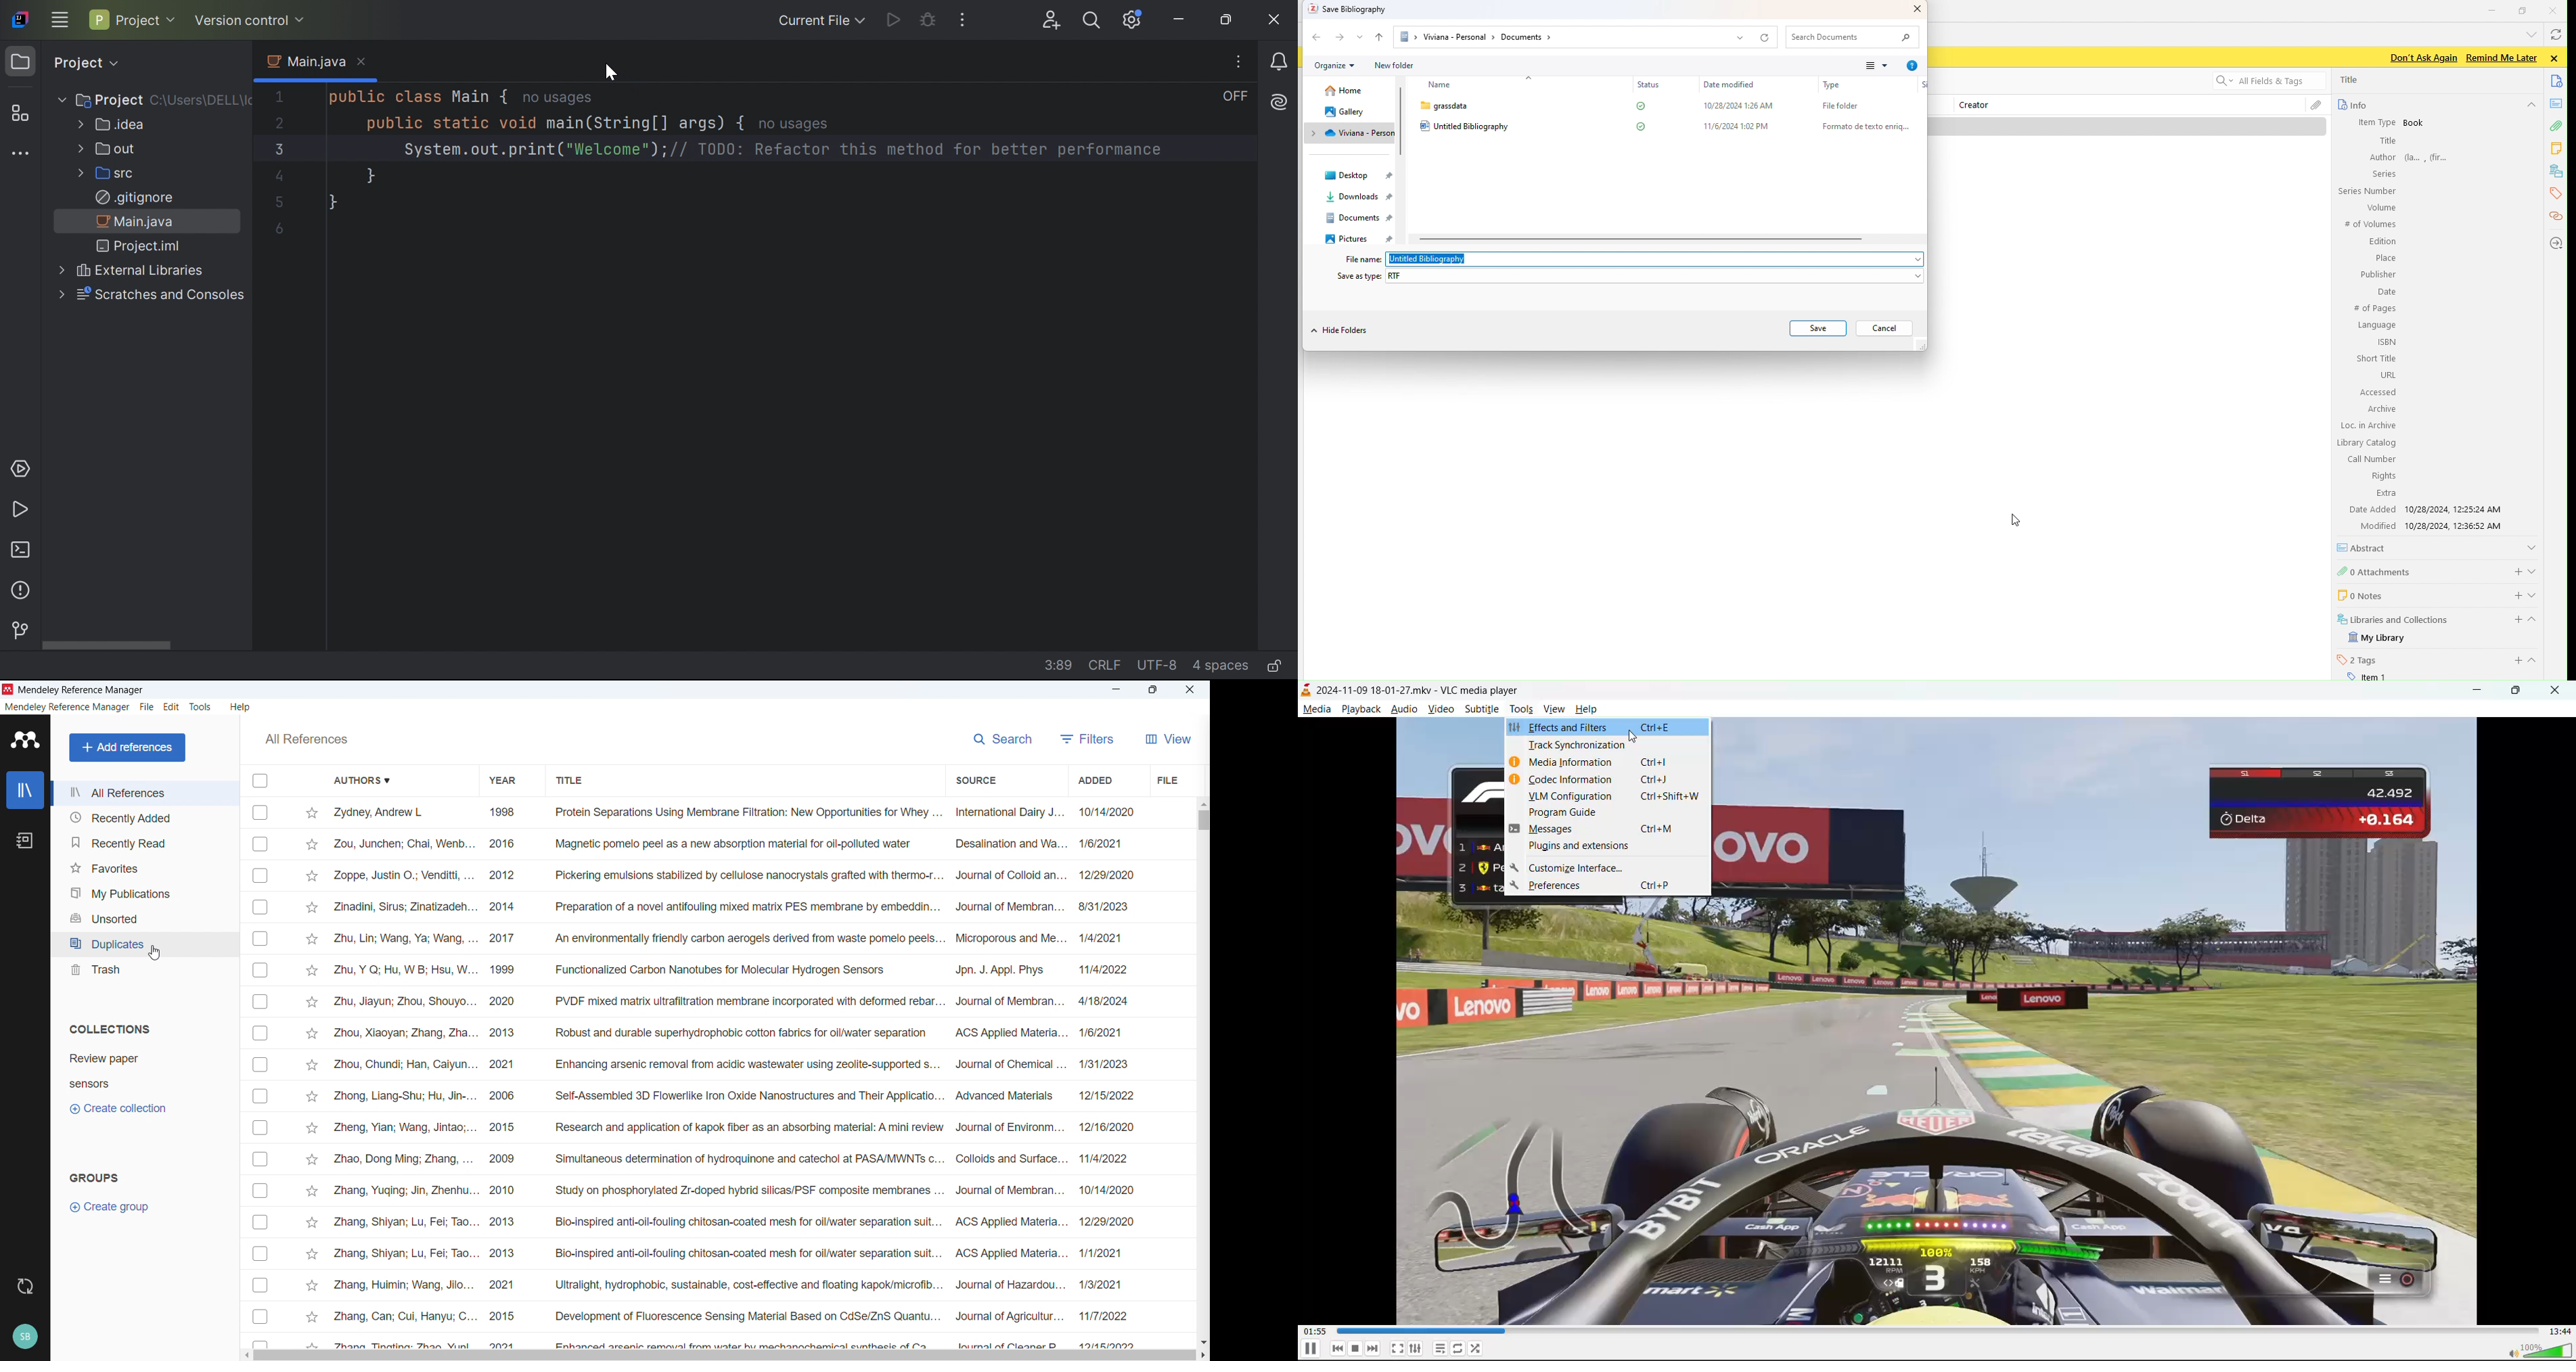  Describe the element at coordinates (2558, 80) in the screenshot. I see `documents` at that location.